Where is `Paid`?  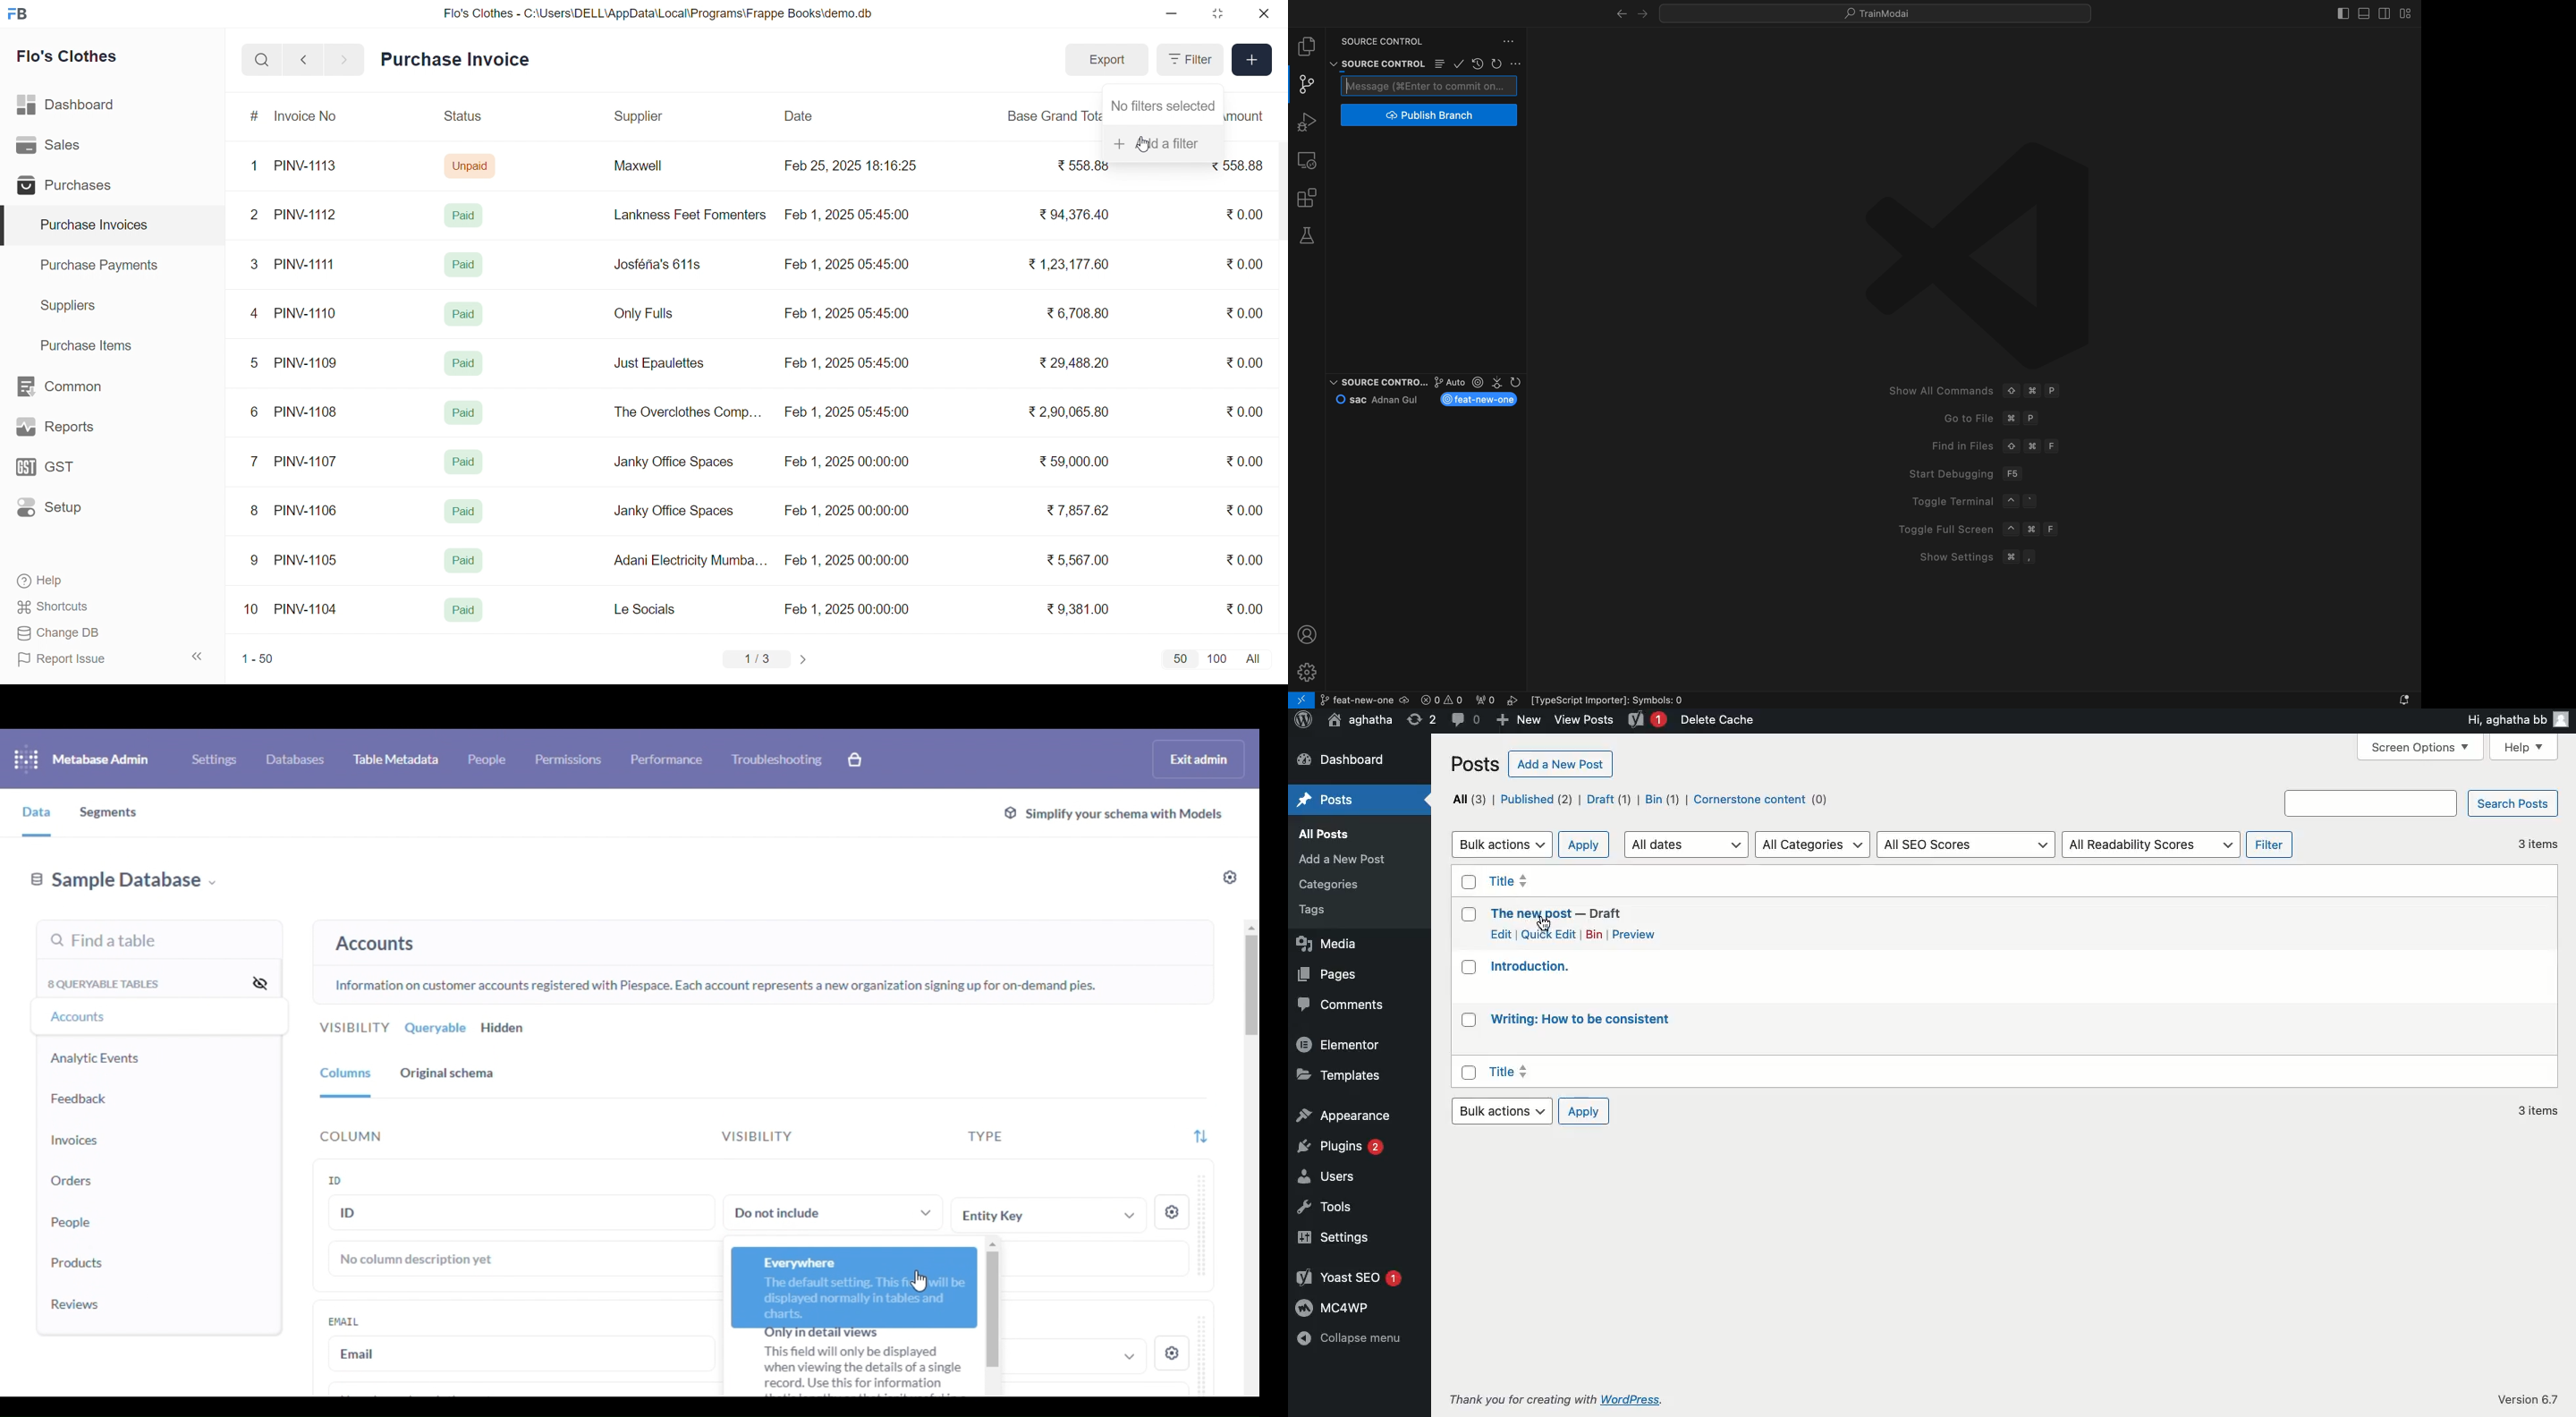 Paid is located at coordinates (462, 561).